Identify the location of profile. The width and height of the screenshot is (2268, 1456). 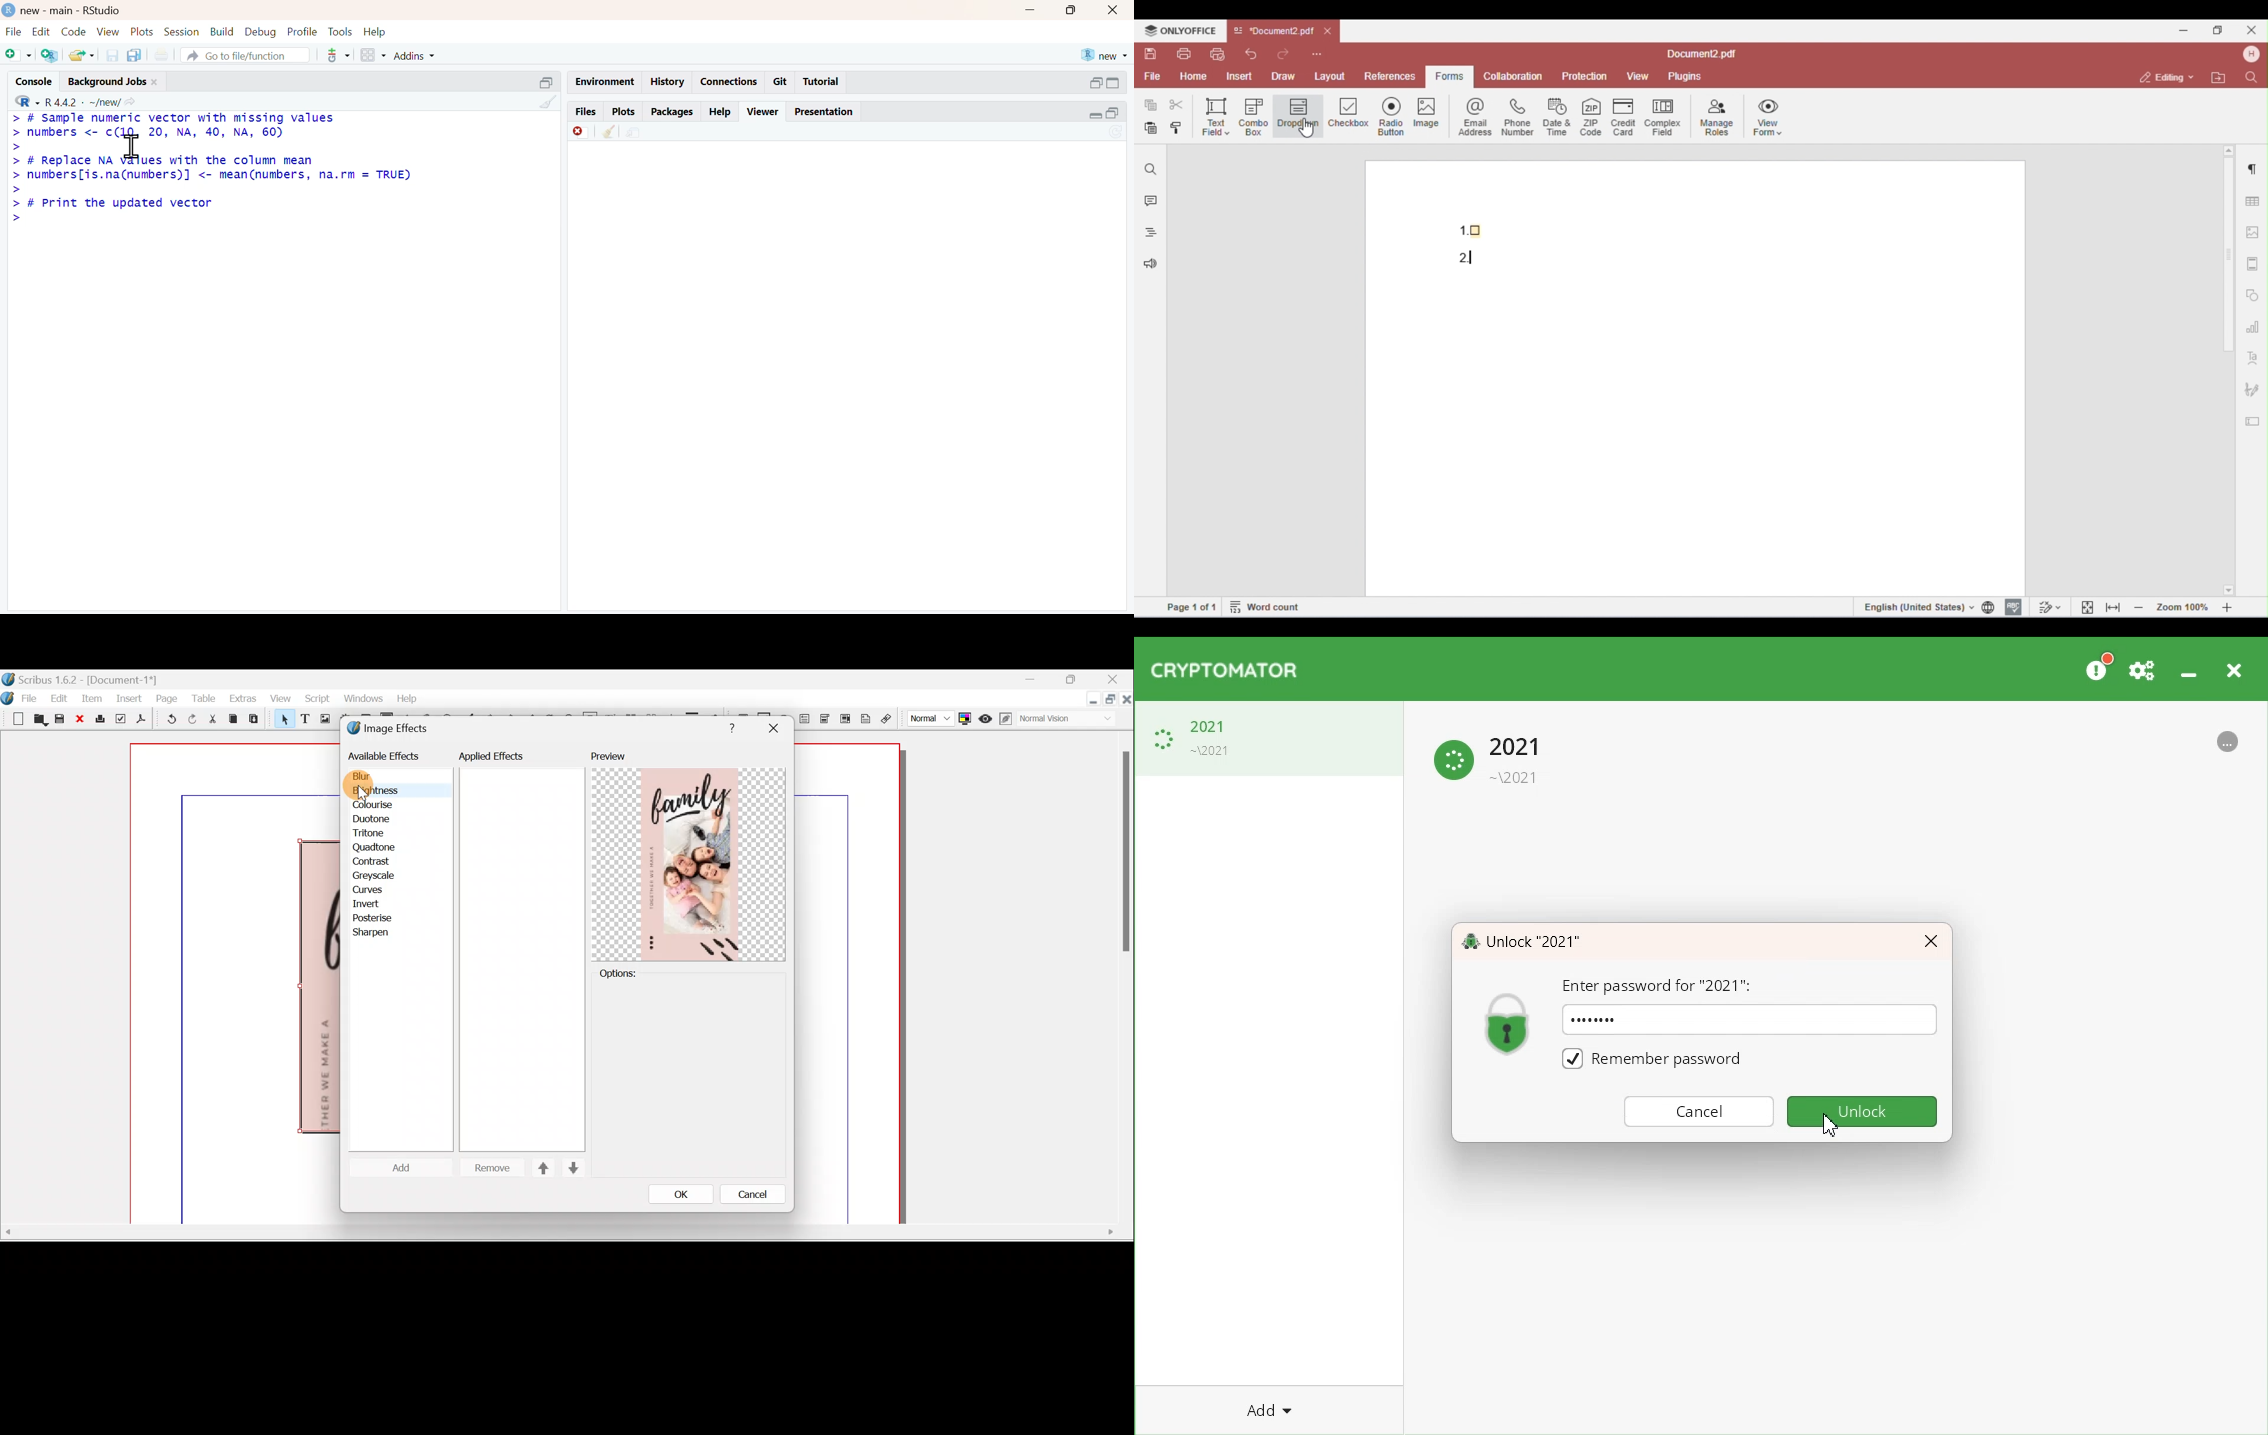
(304, 32).